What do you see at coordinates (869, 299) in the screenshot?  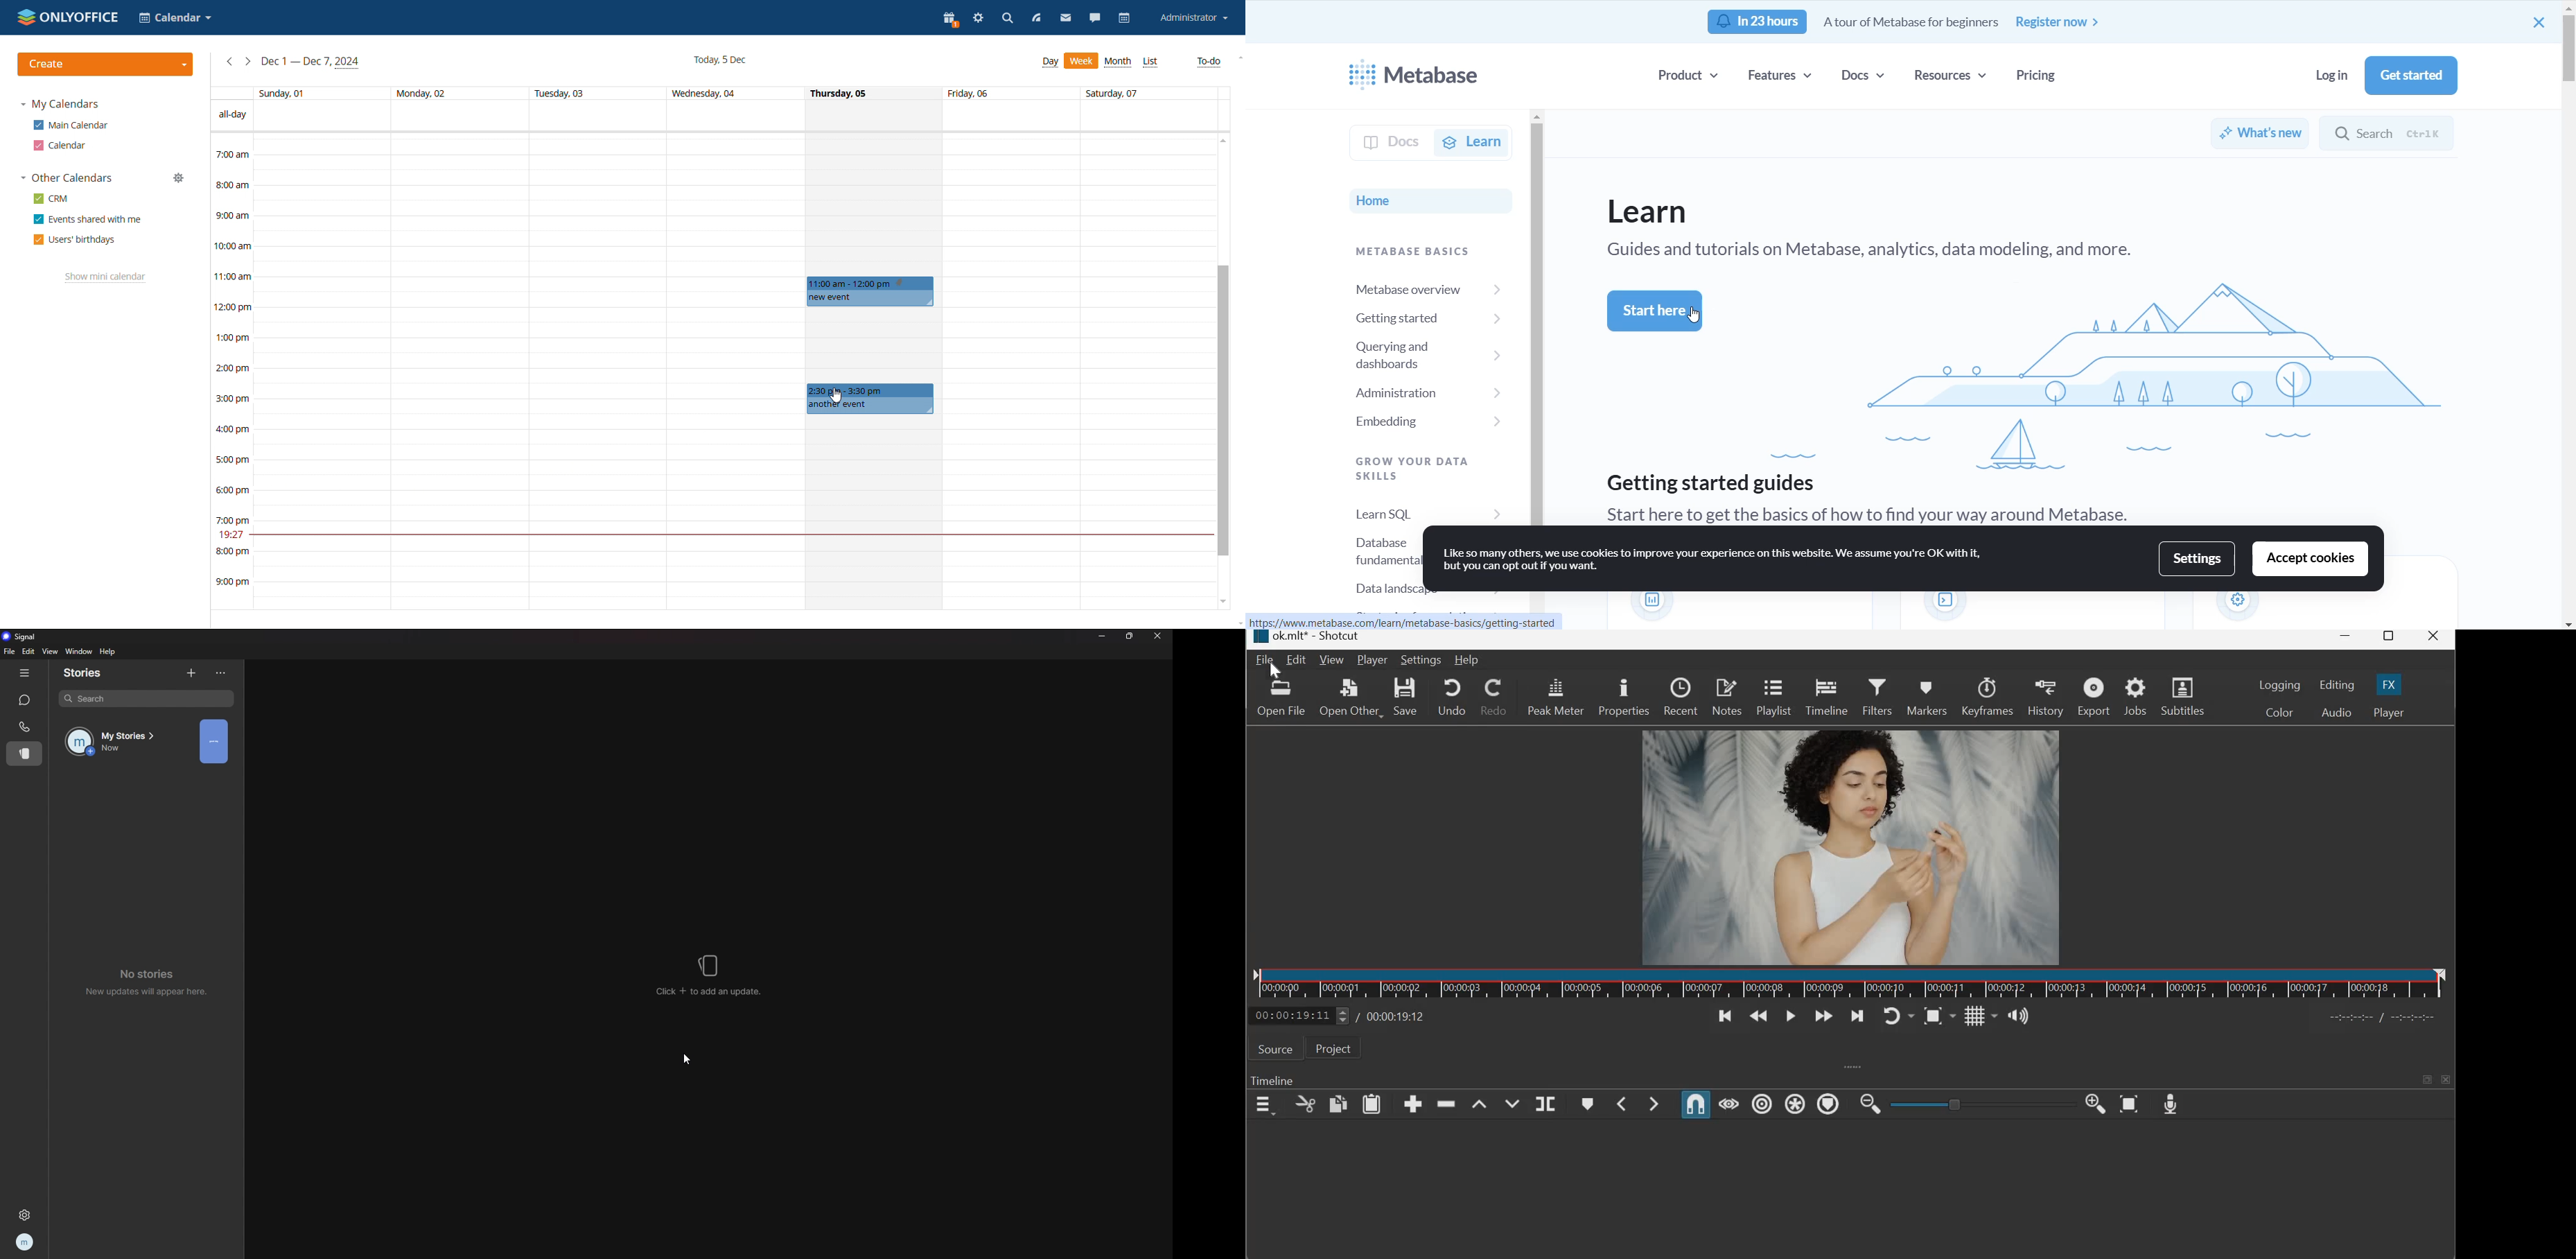 I see `new event` at bounding box center [869, 299].